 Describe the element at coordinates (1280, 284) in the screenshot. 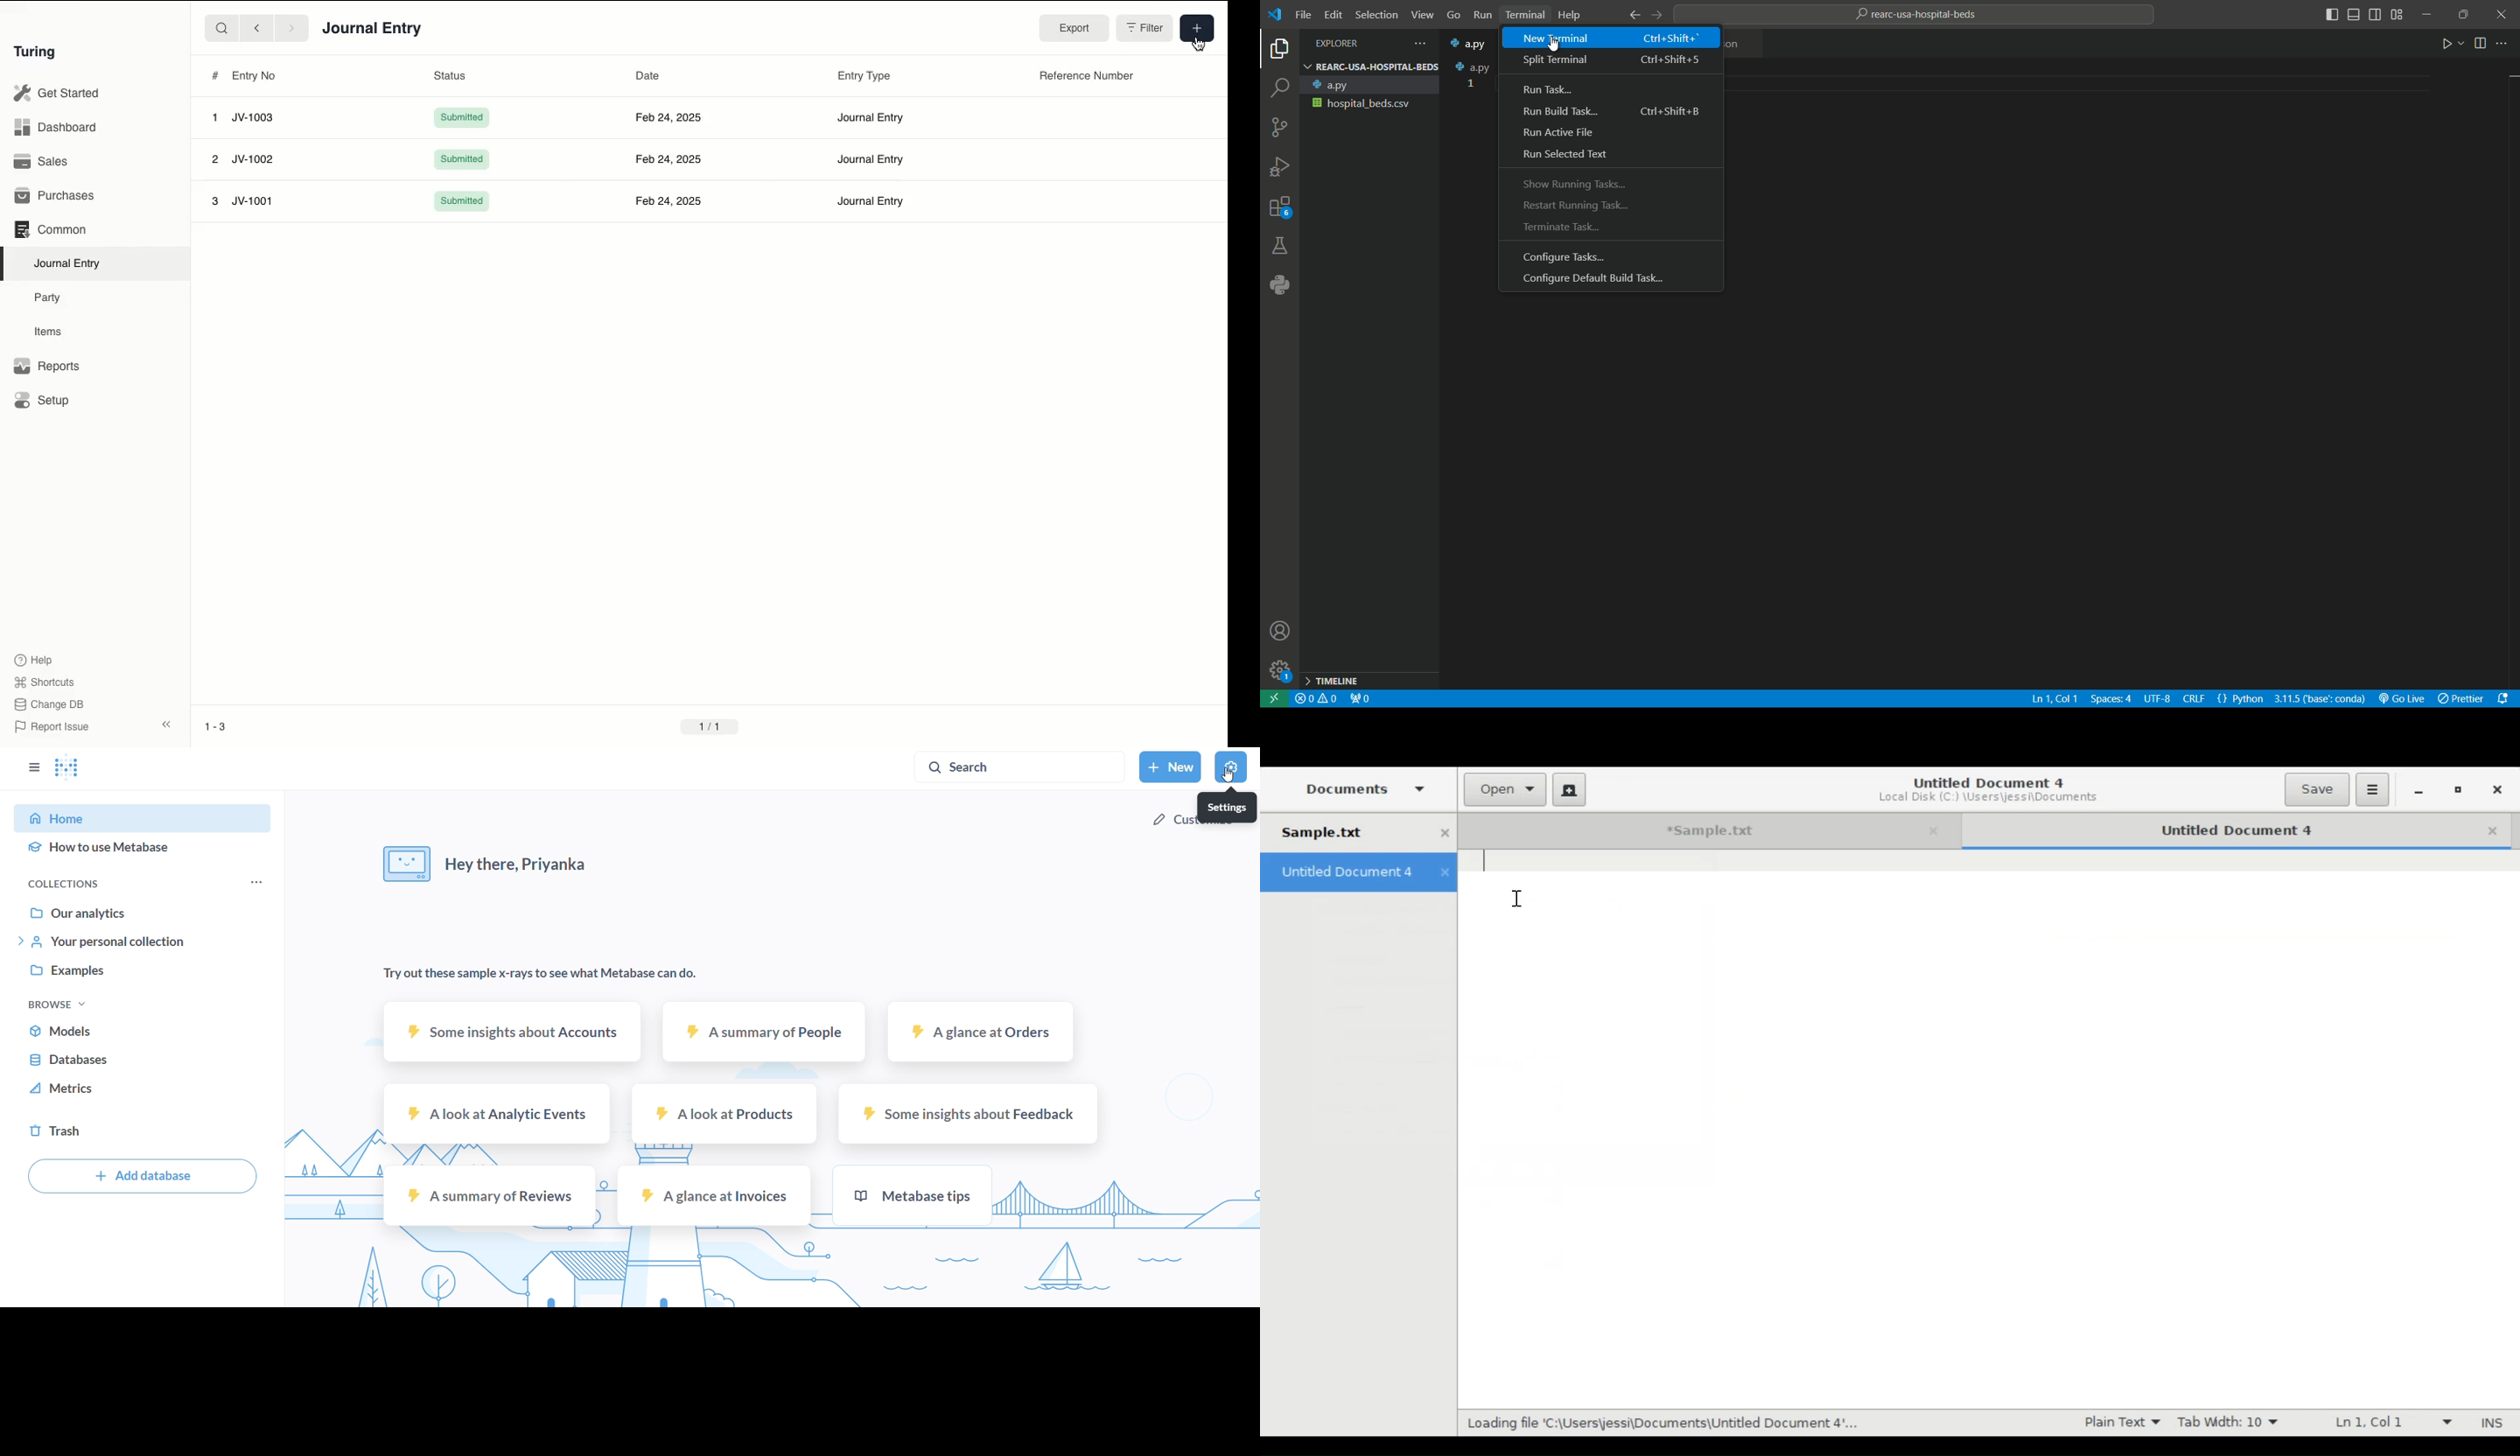

I see `python` at that location.